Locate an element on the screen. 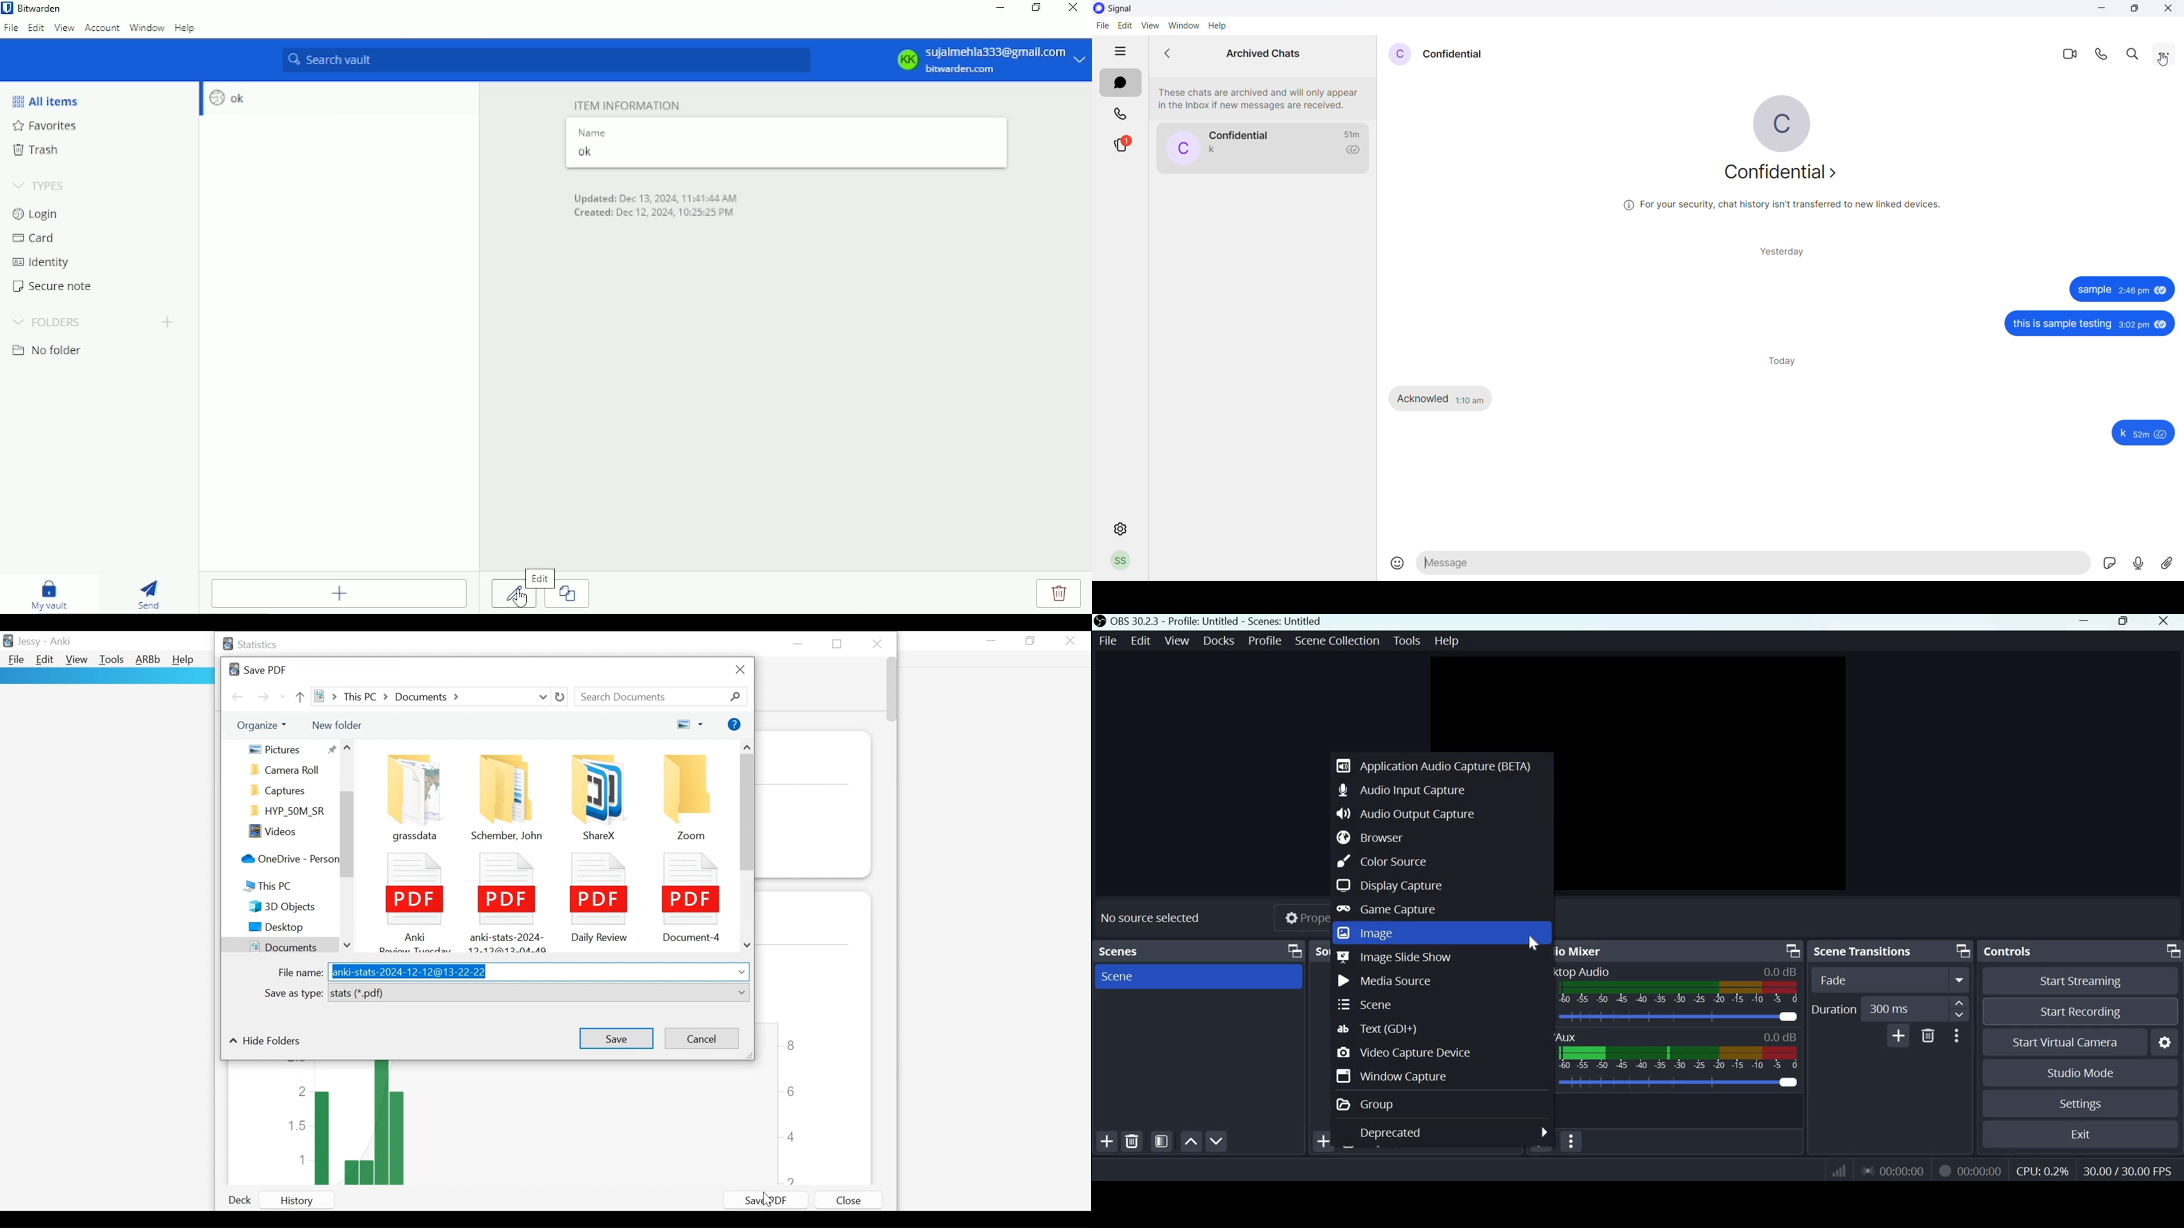  Browser is located at coordinates (1368, 838).